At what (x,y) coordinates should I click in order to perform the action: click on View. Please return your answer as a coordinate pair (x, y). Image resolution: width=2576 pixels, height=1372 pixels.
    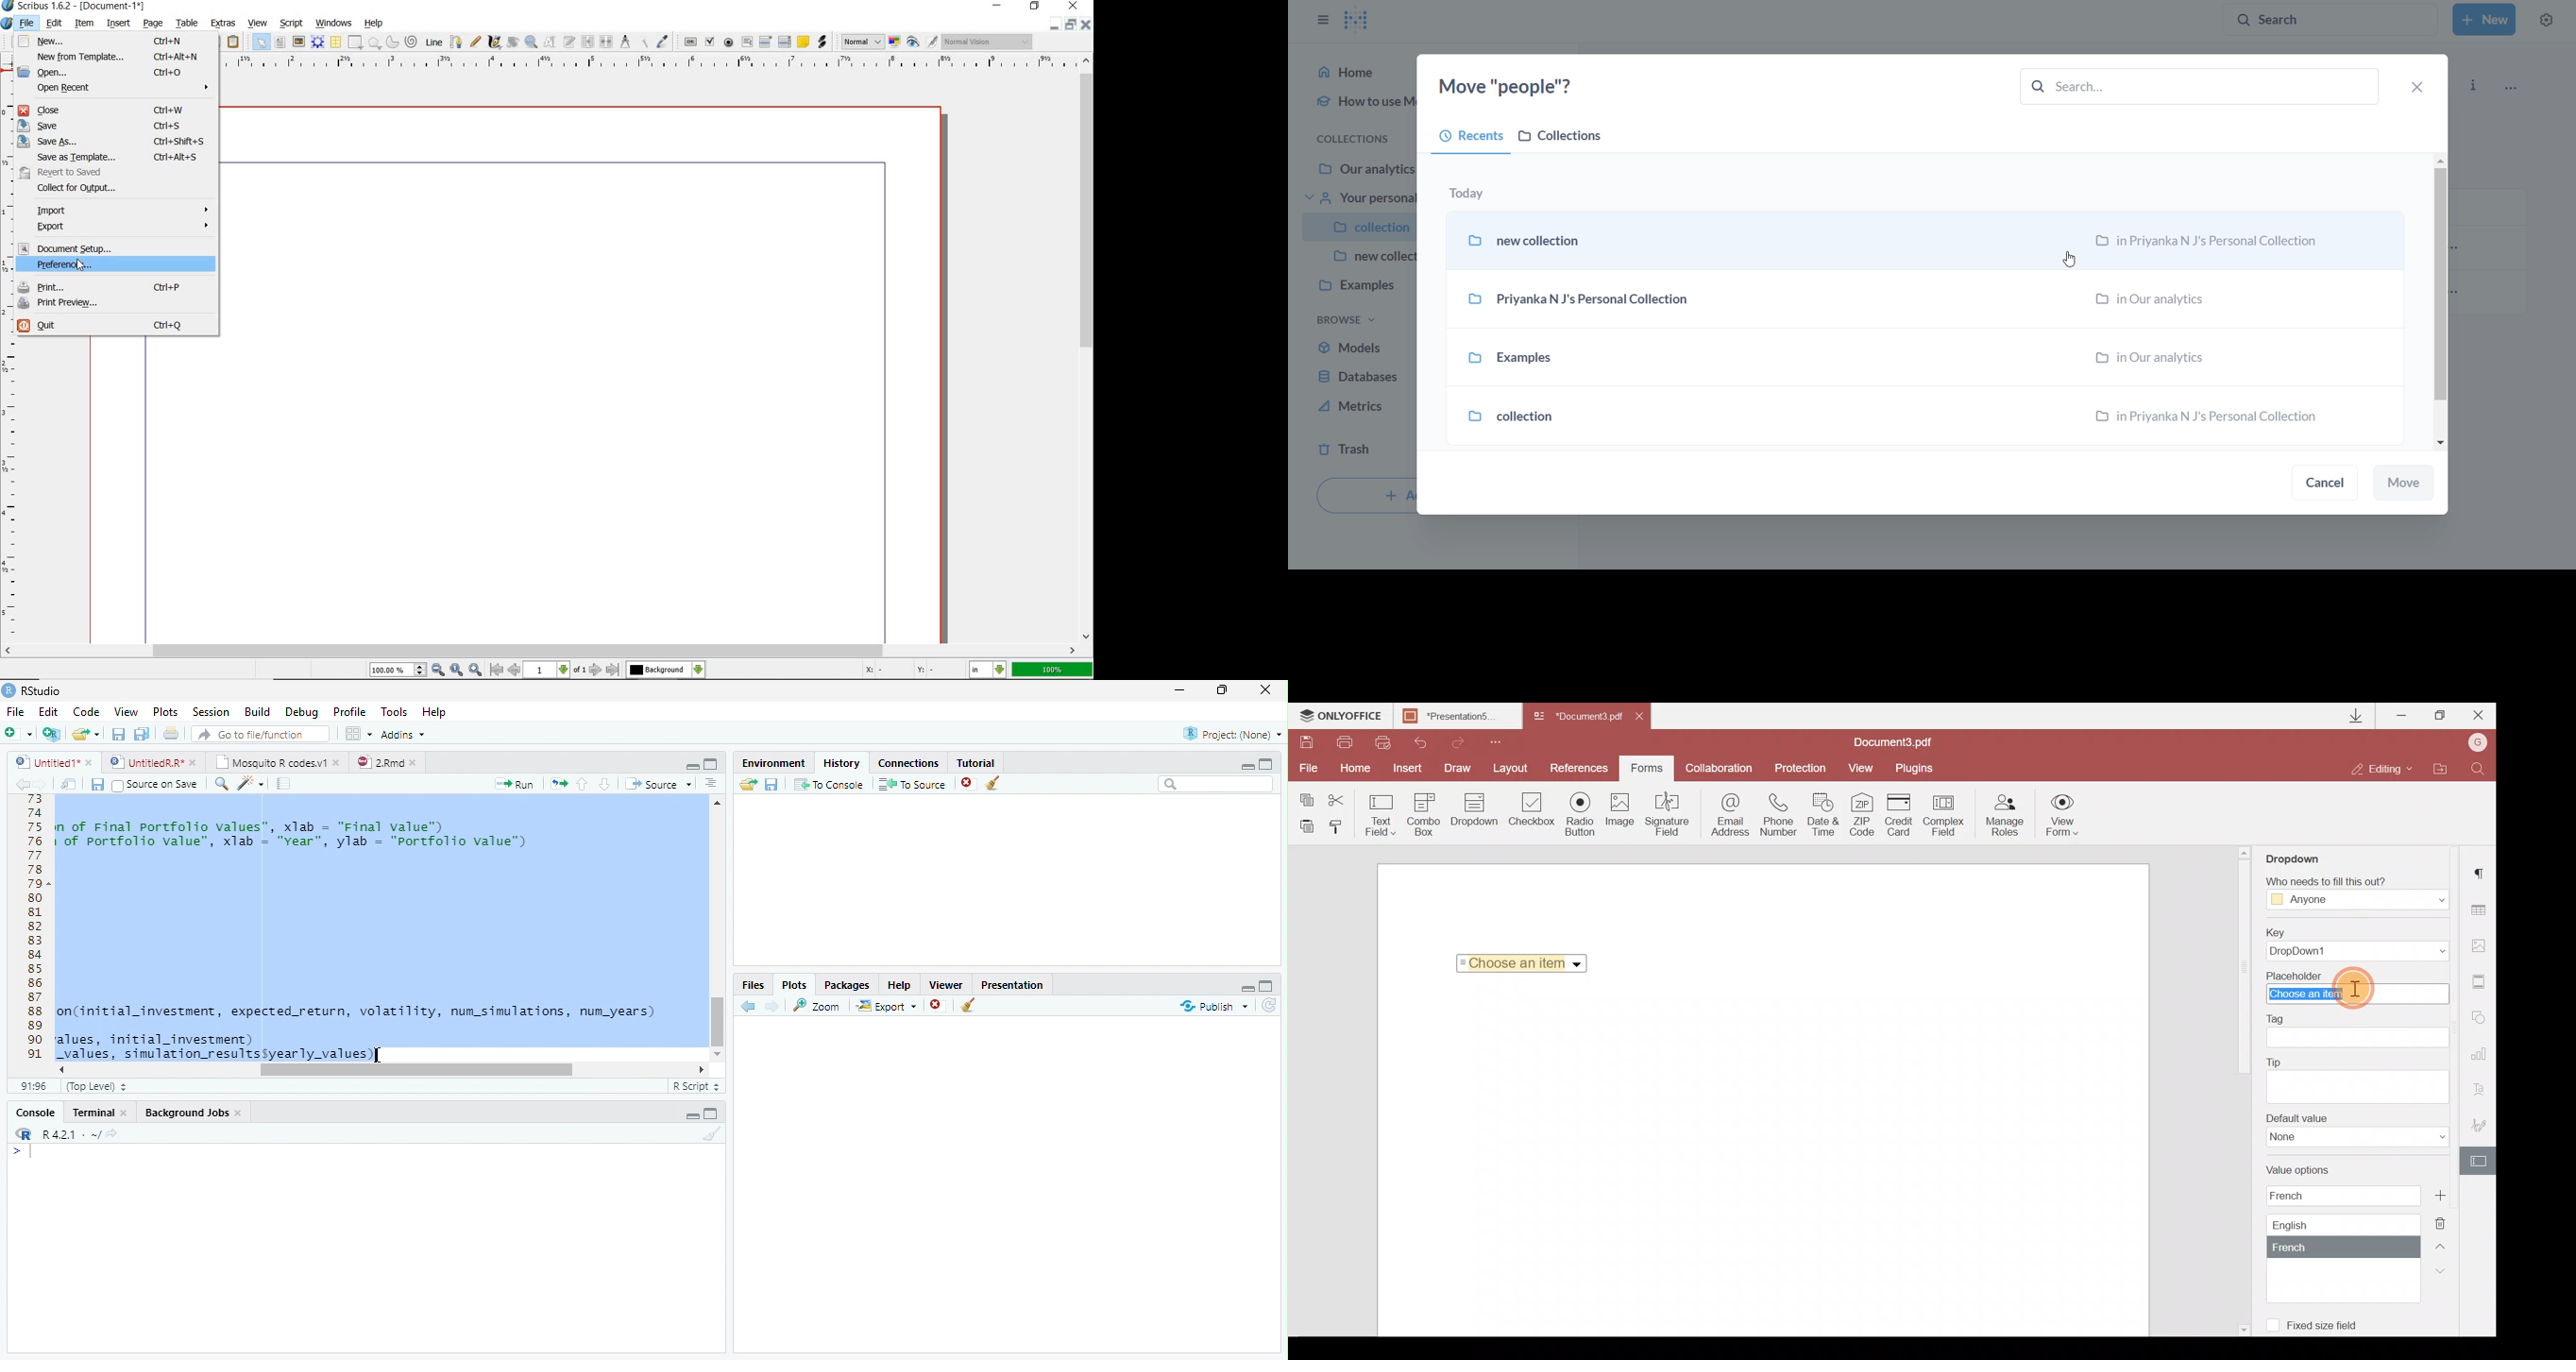
    Looking at the image, I should click on (1861, 767).